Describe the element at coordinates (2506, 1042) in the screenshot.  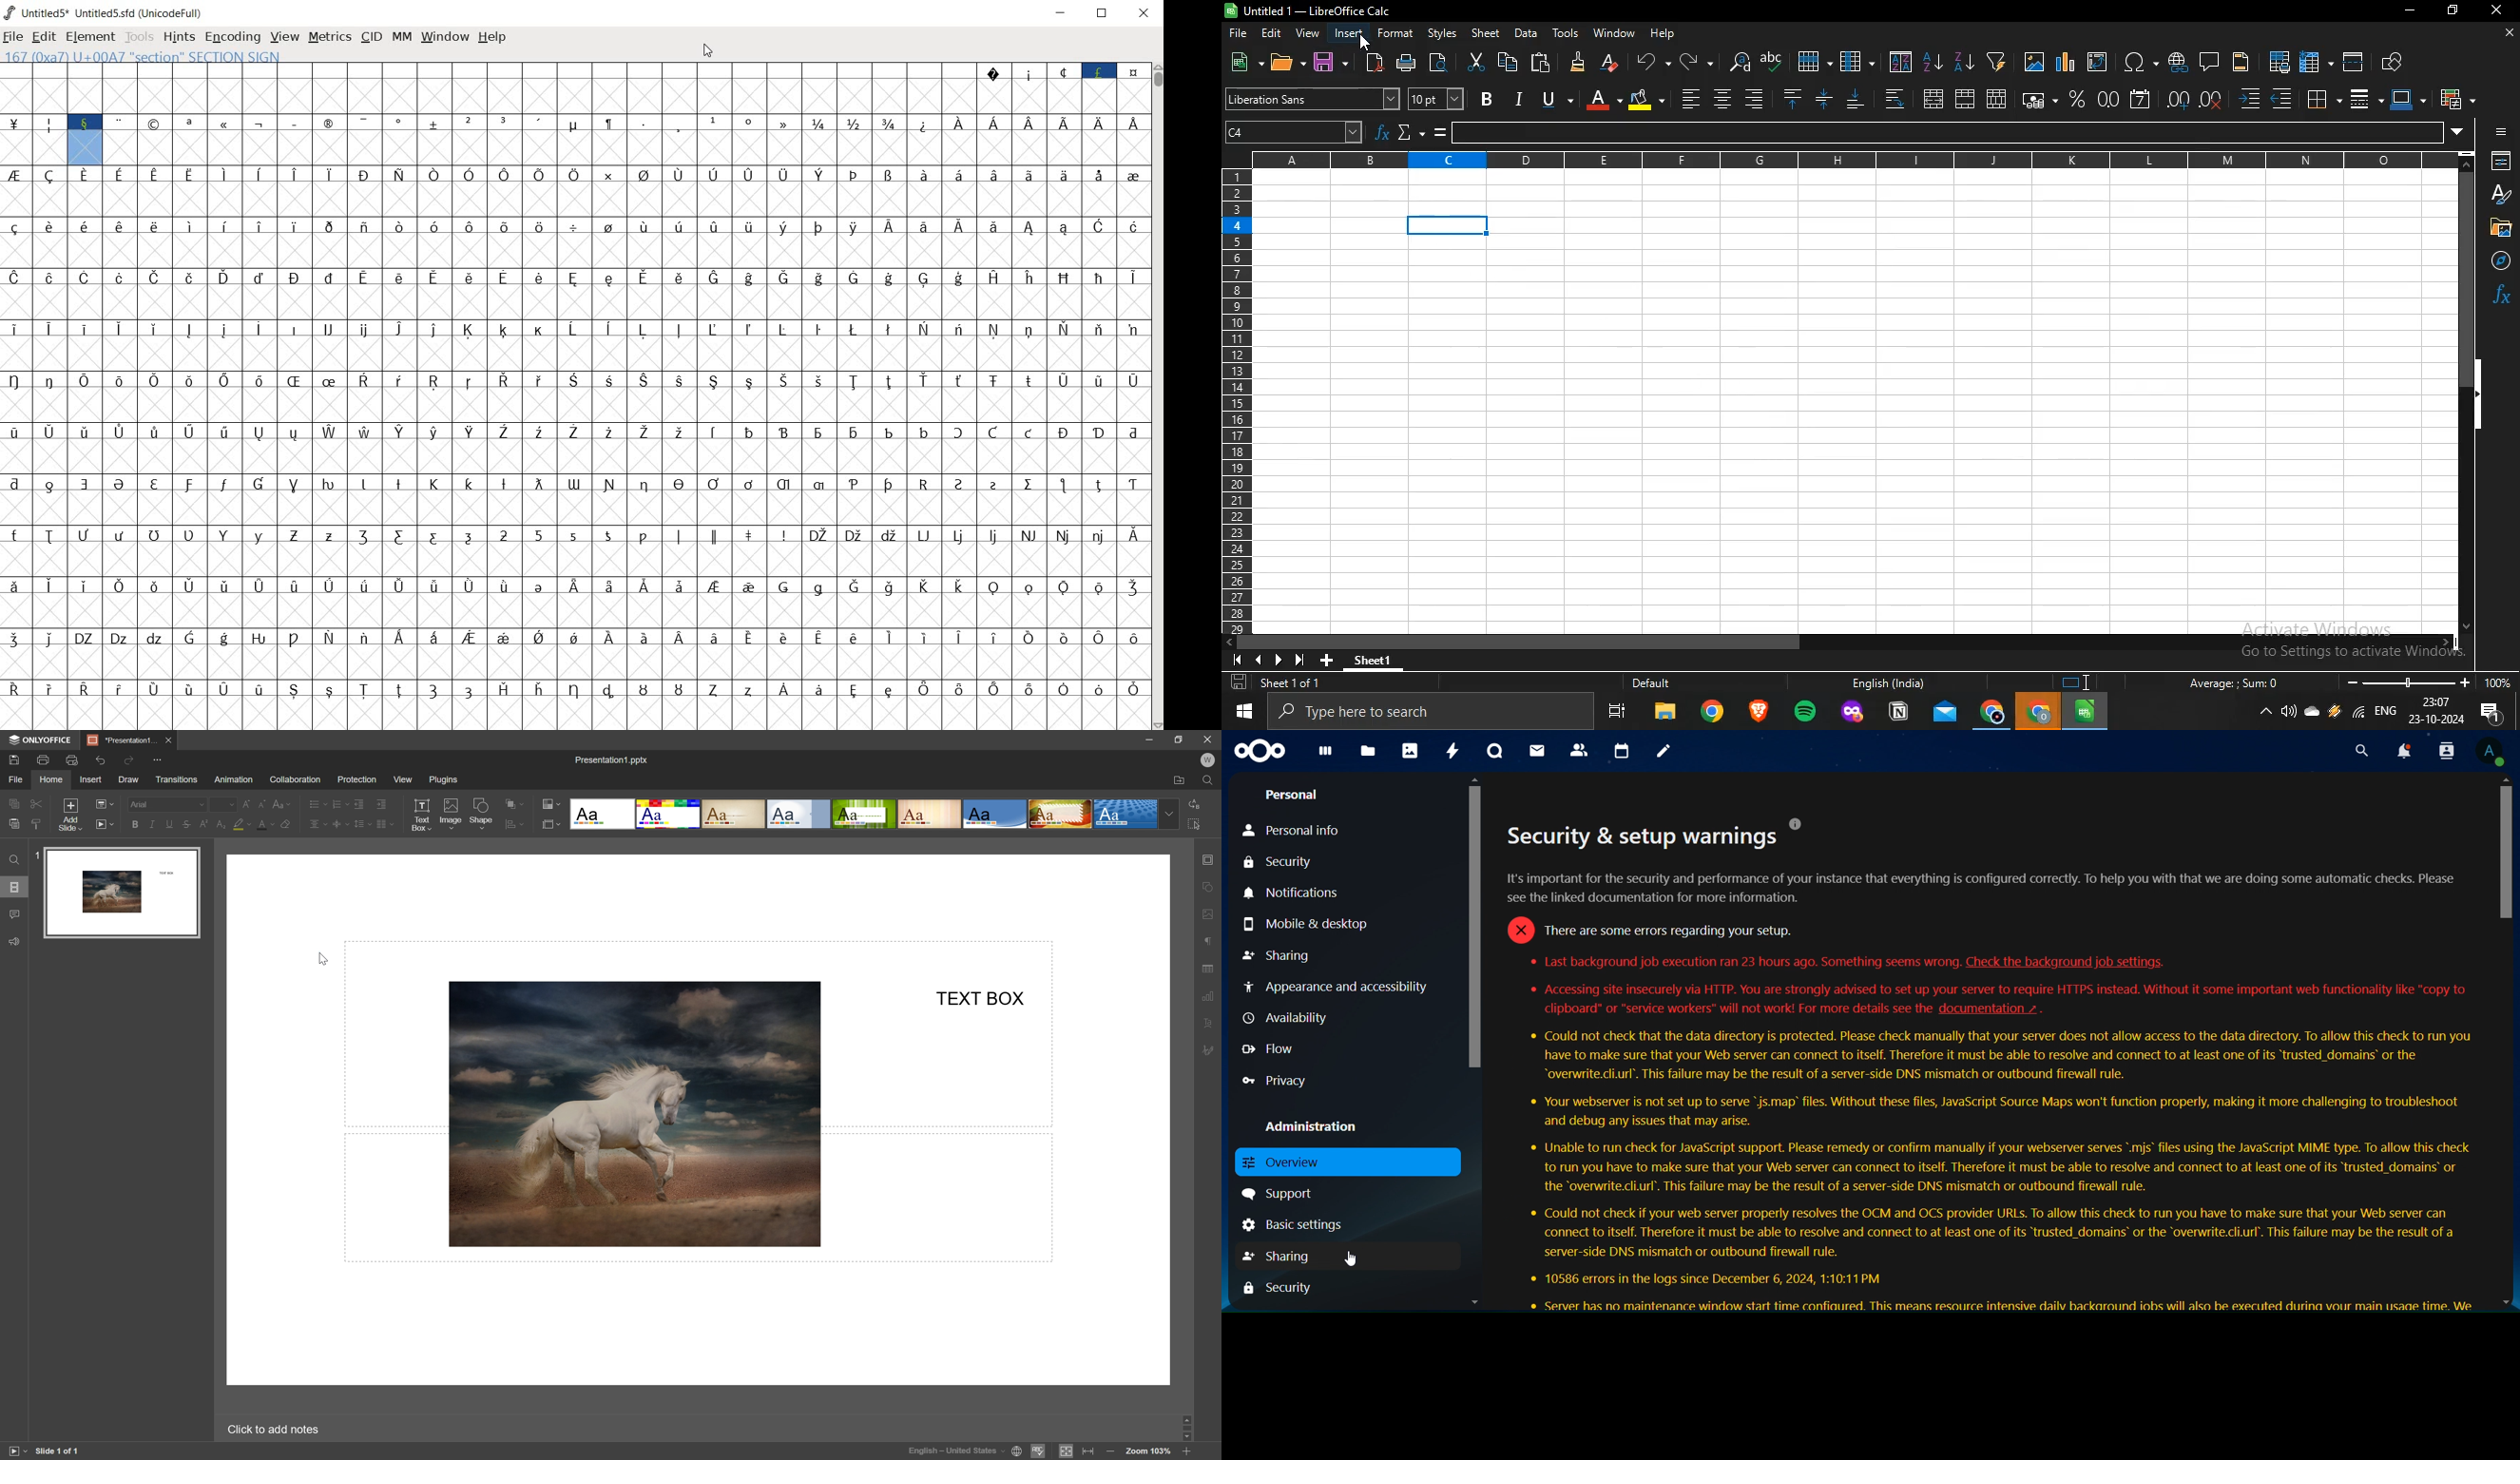
I see `Scrollbar` at that location.